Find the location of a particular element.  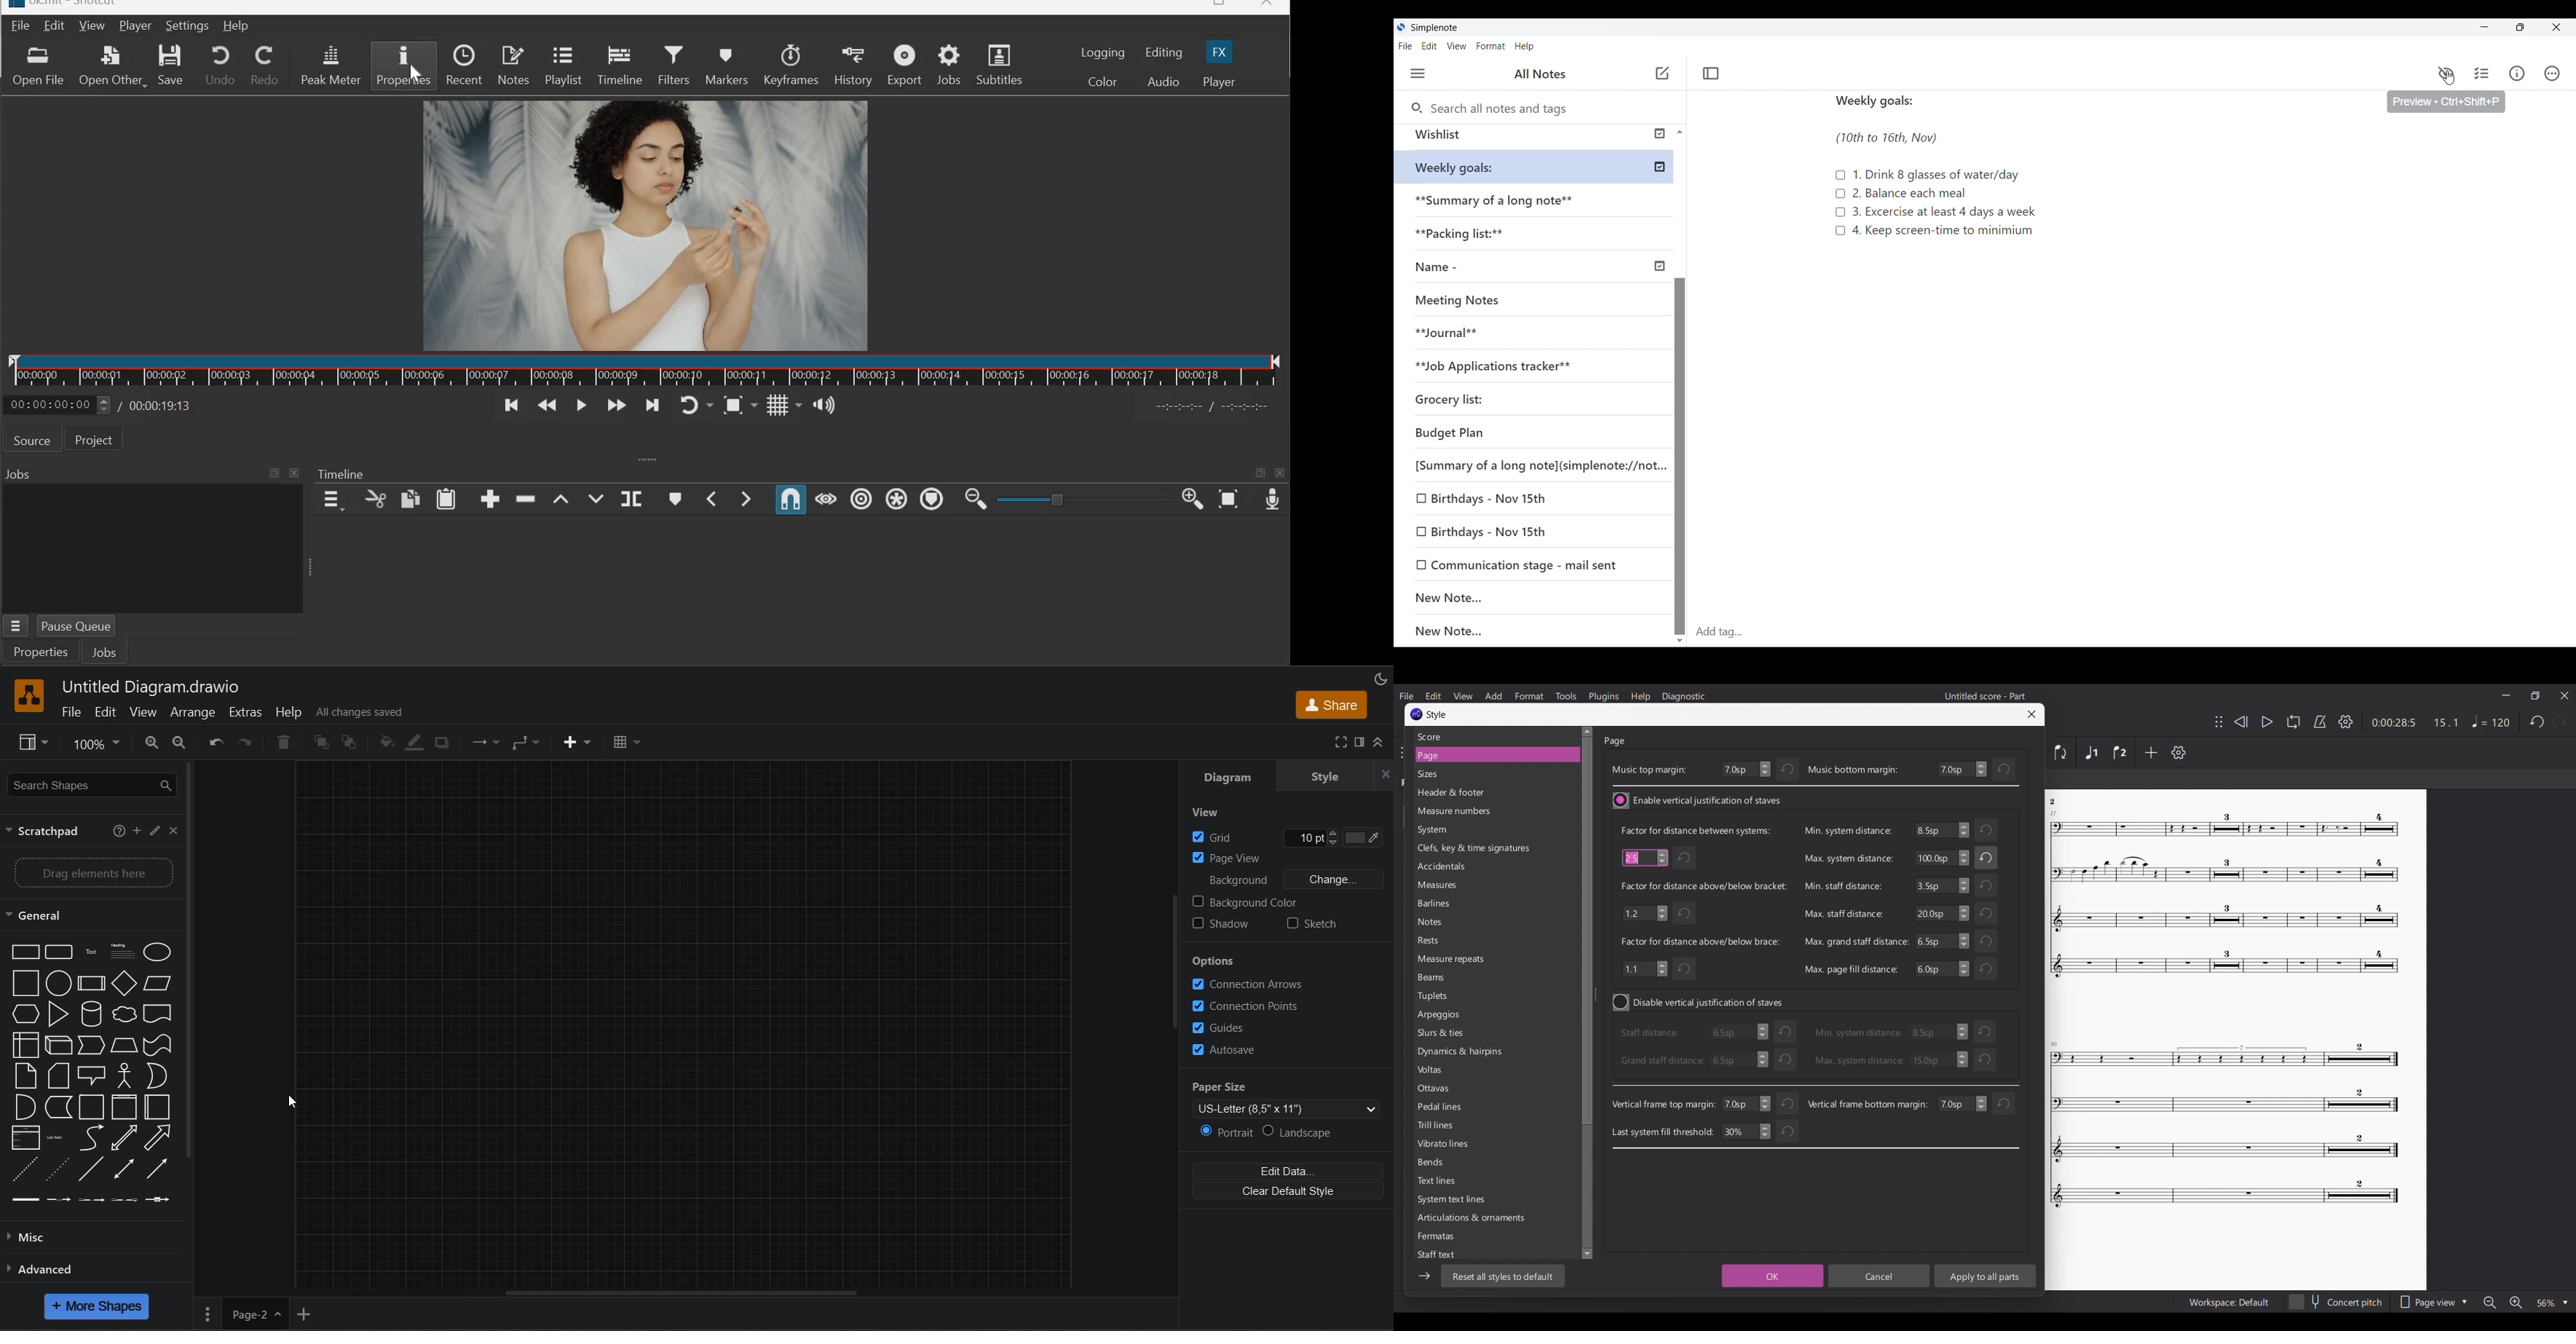

Player is located at coordinates (1219, 82).